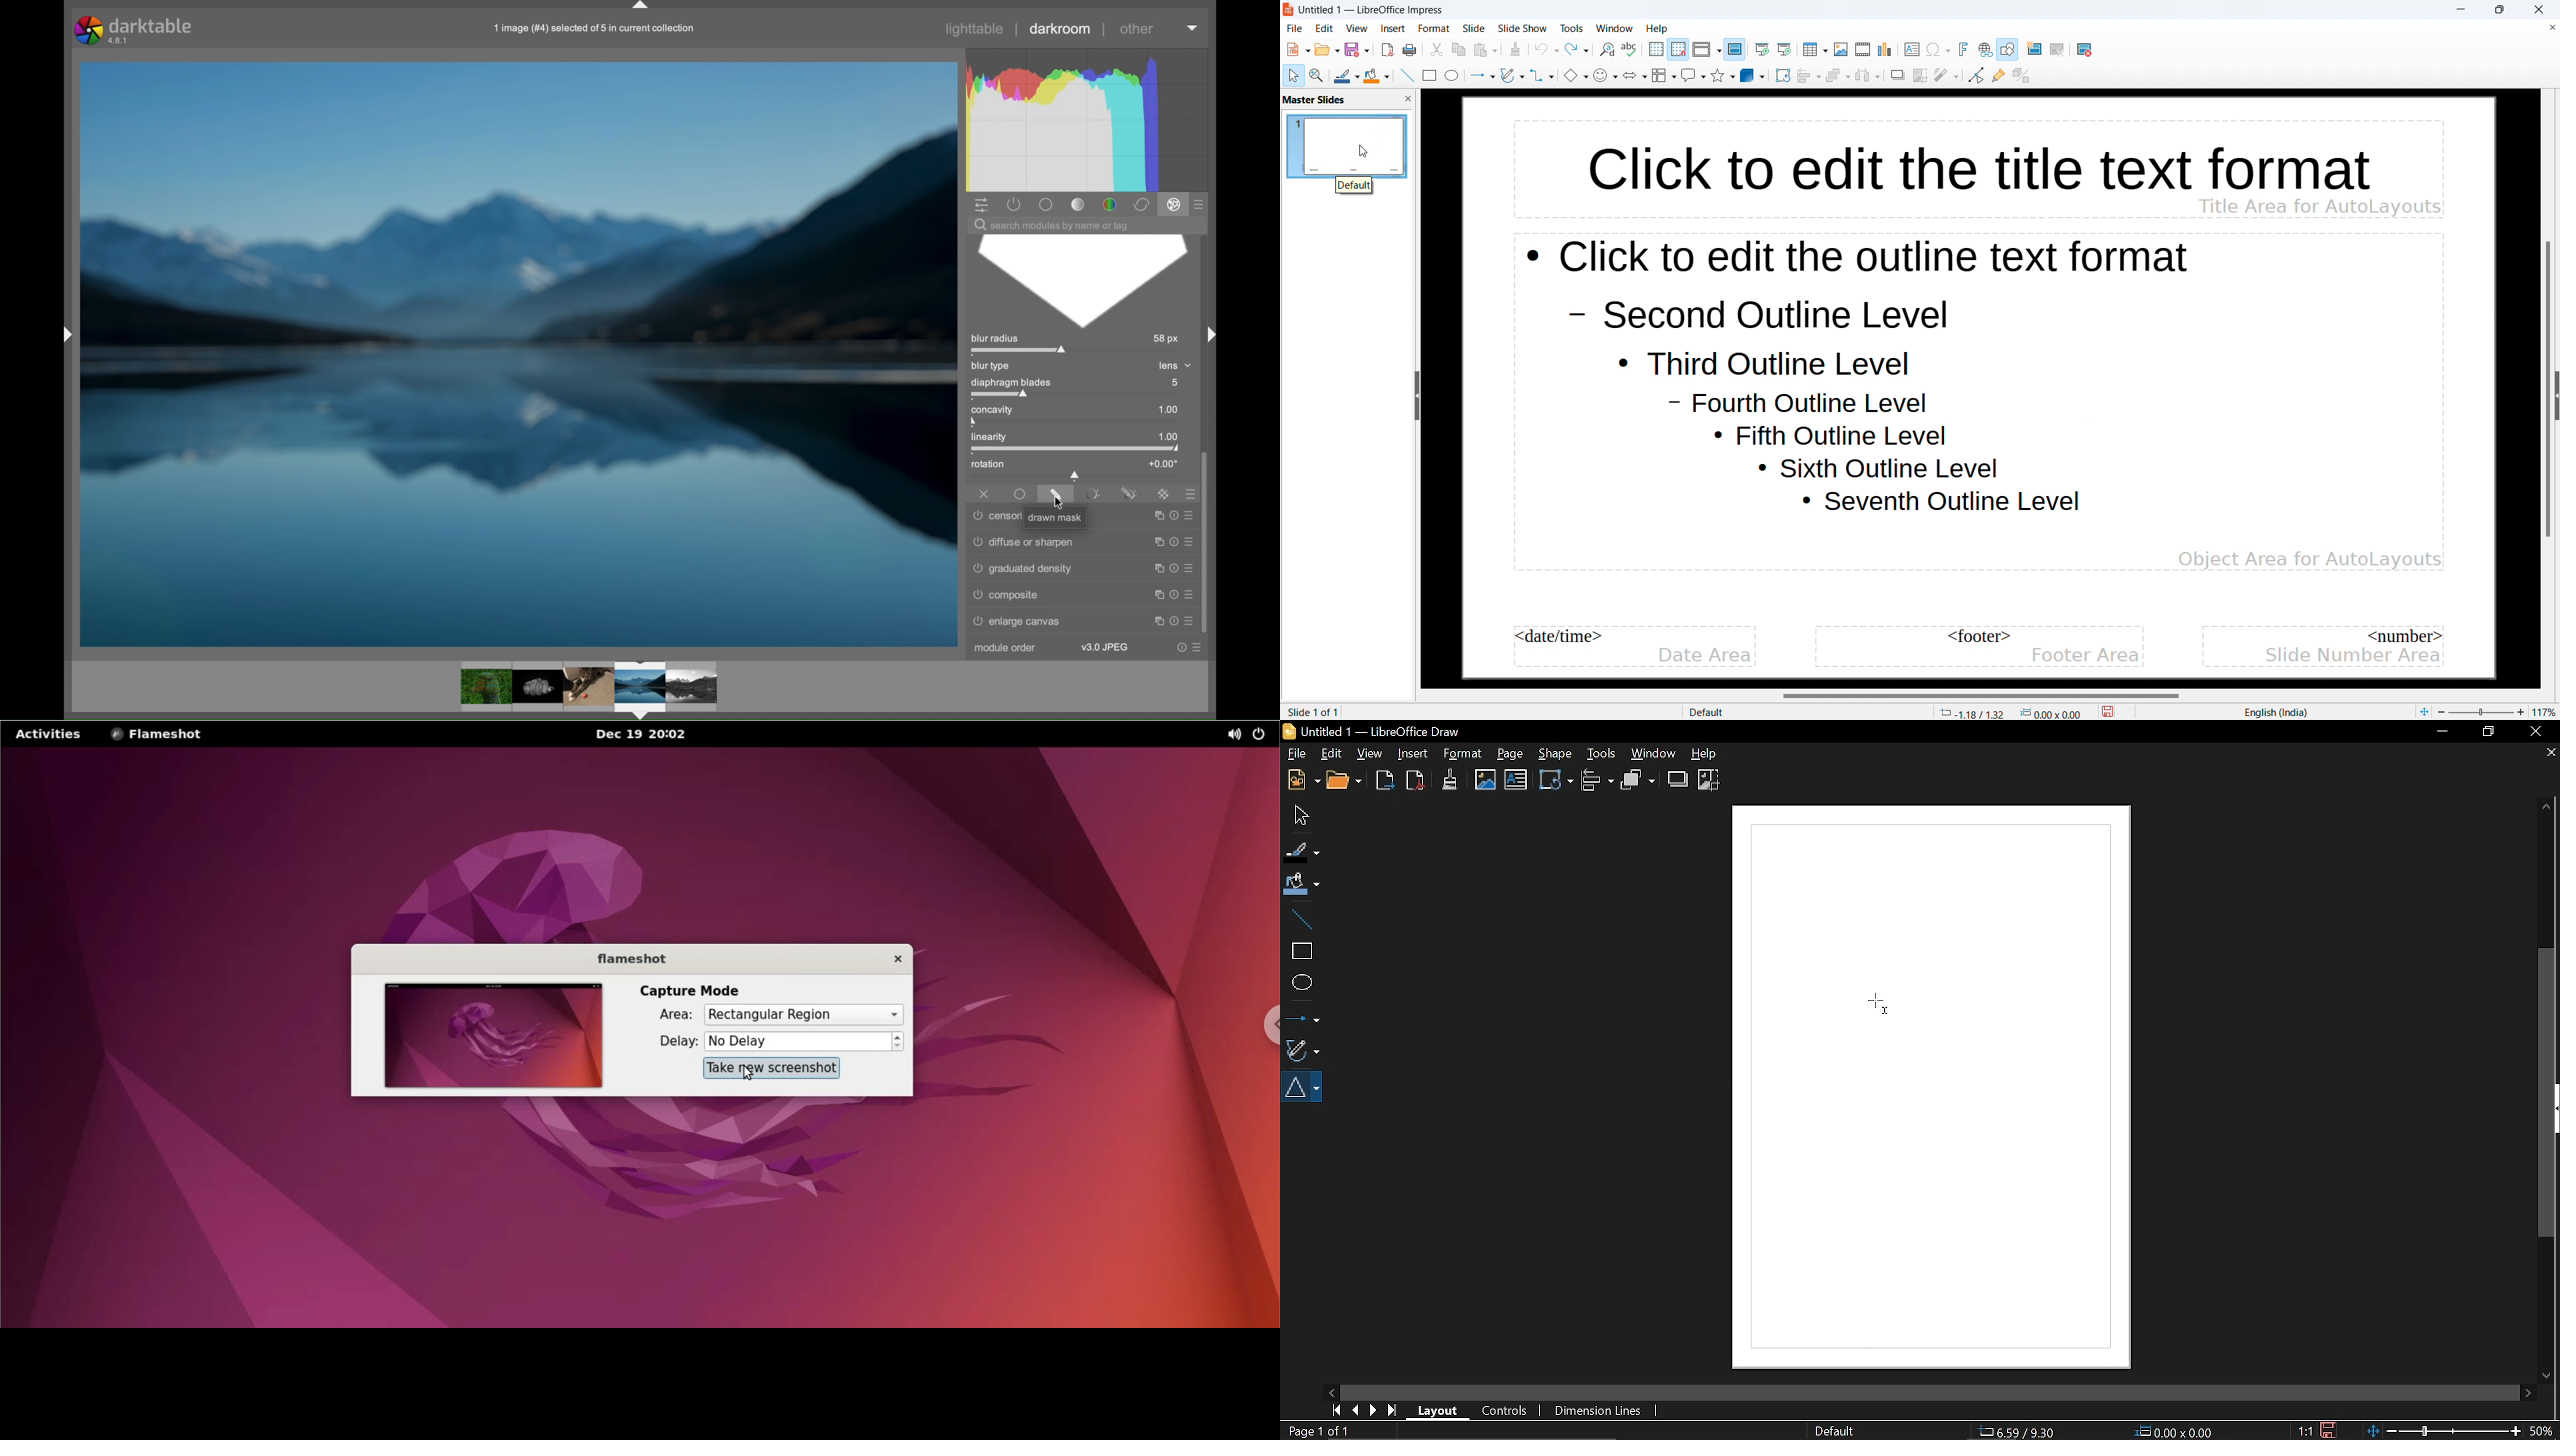 The height and width of the screenshot is (1456, 2576). Describe the element at coordinates (991, 366) in the screenshot. I see `blur type` at that location.